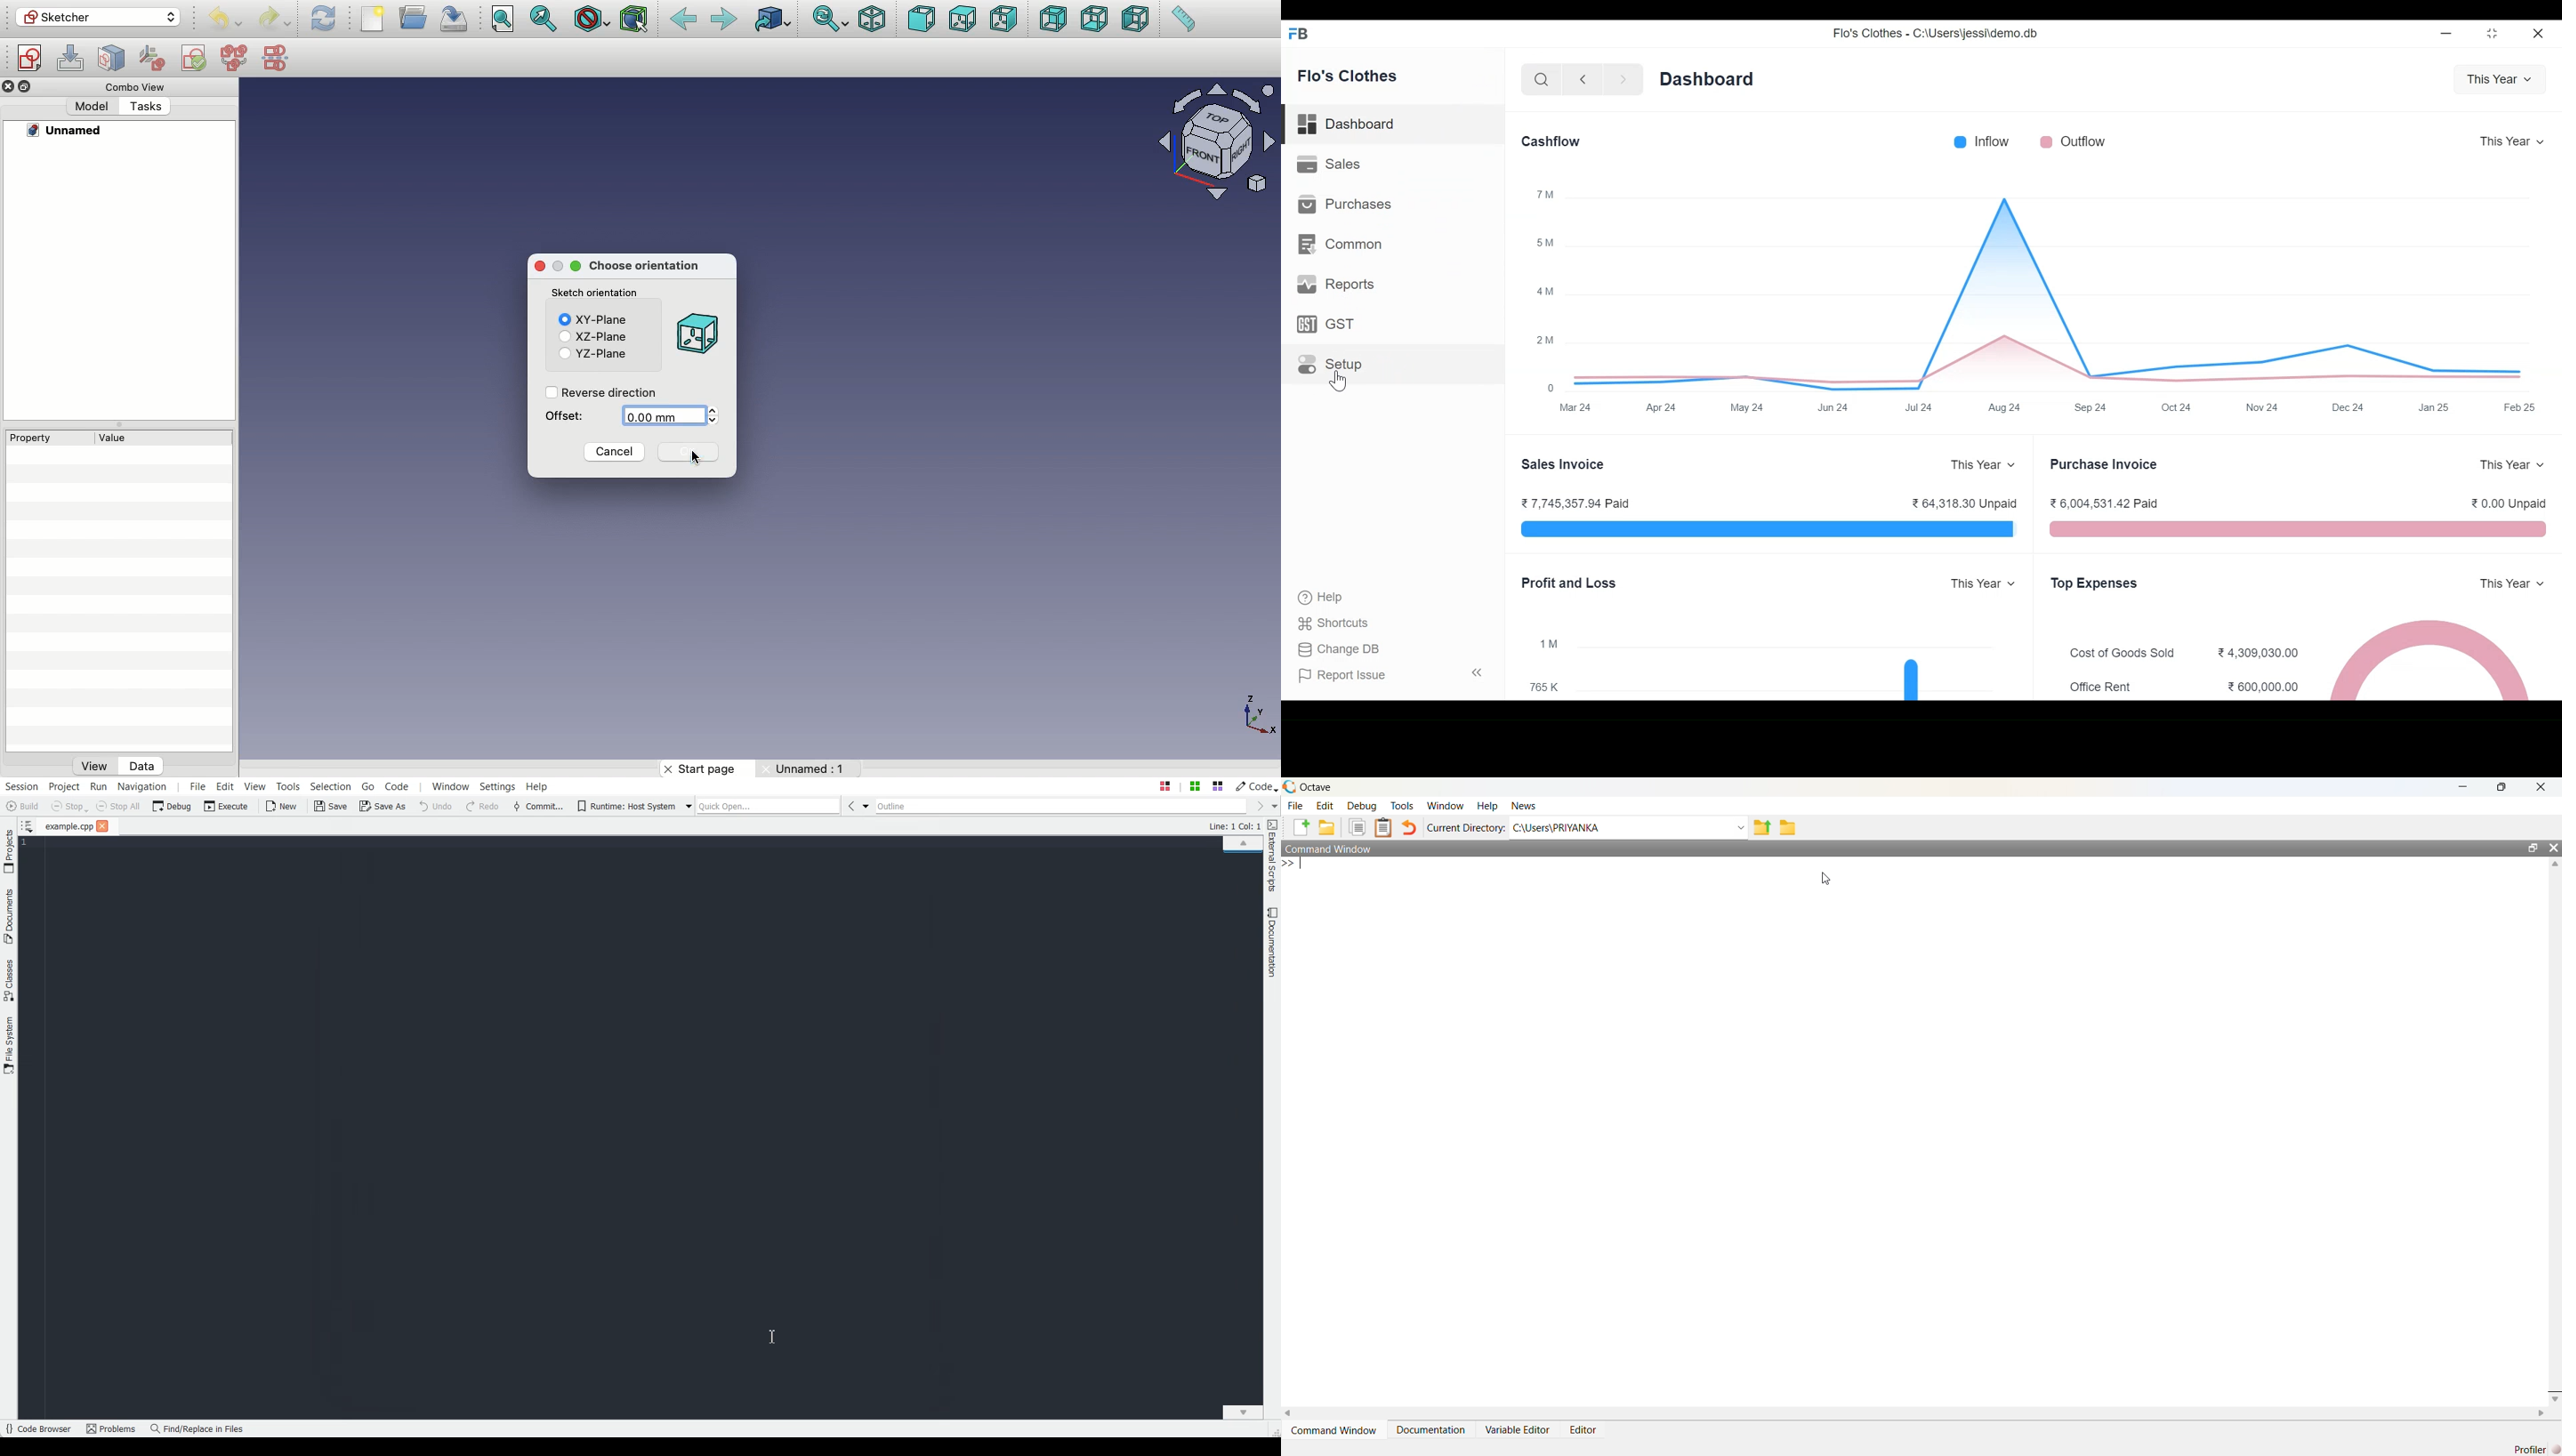 The image size is (2576, 1456). I want to click on 6,004,531.42 Paid, so click(2102, 503).